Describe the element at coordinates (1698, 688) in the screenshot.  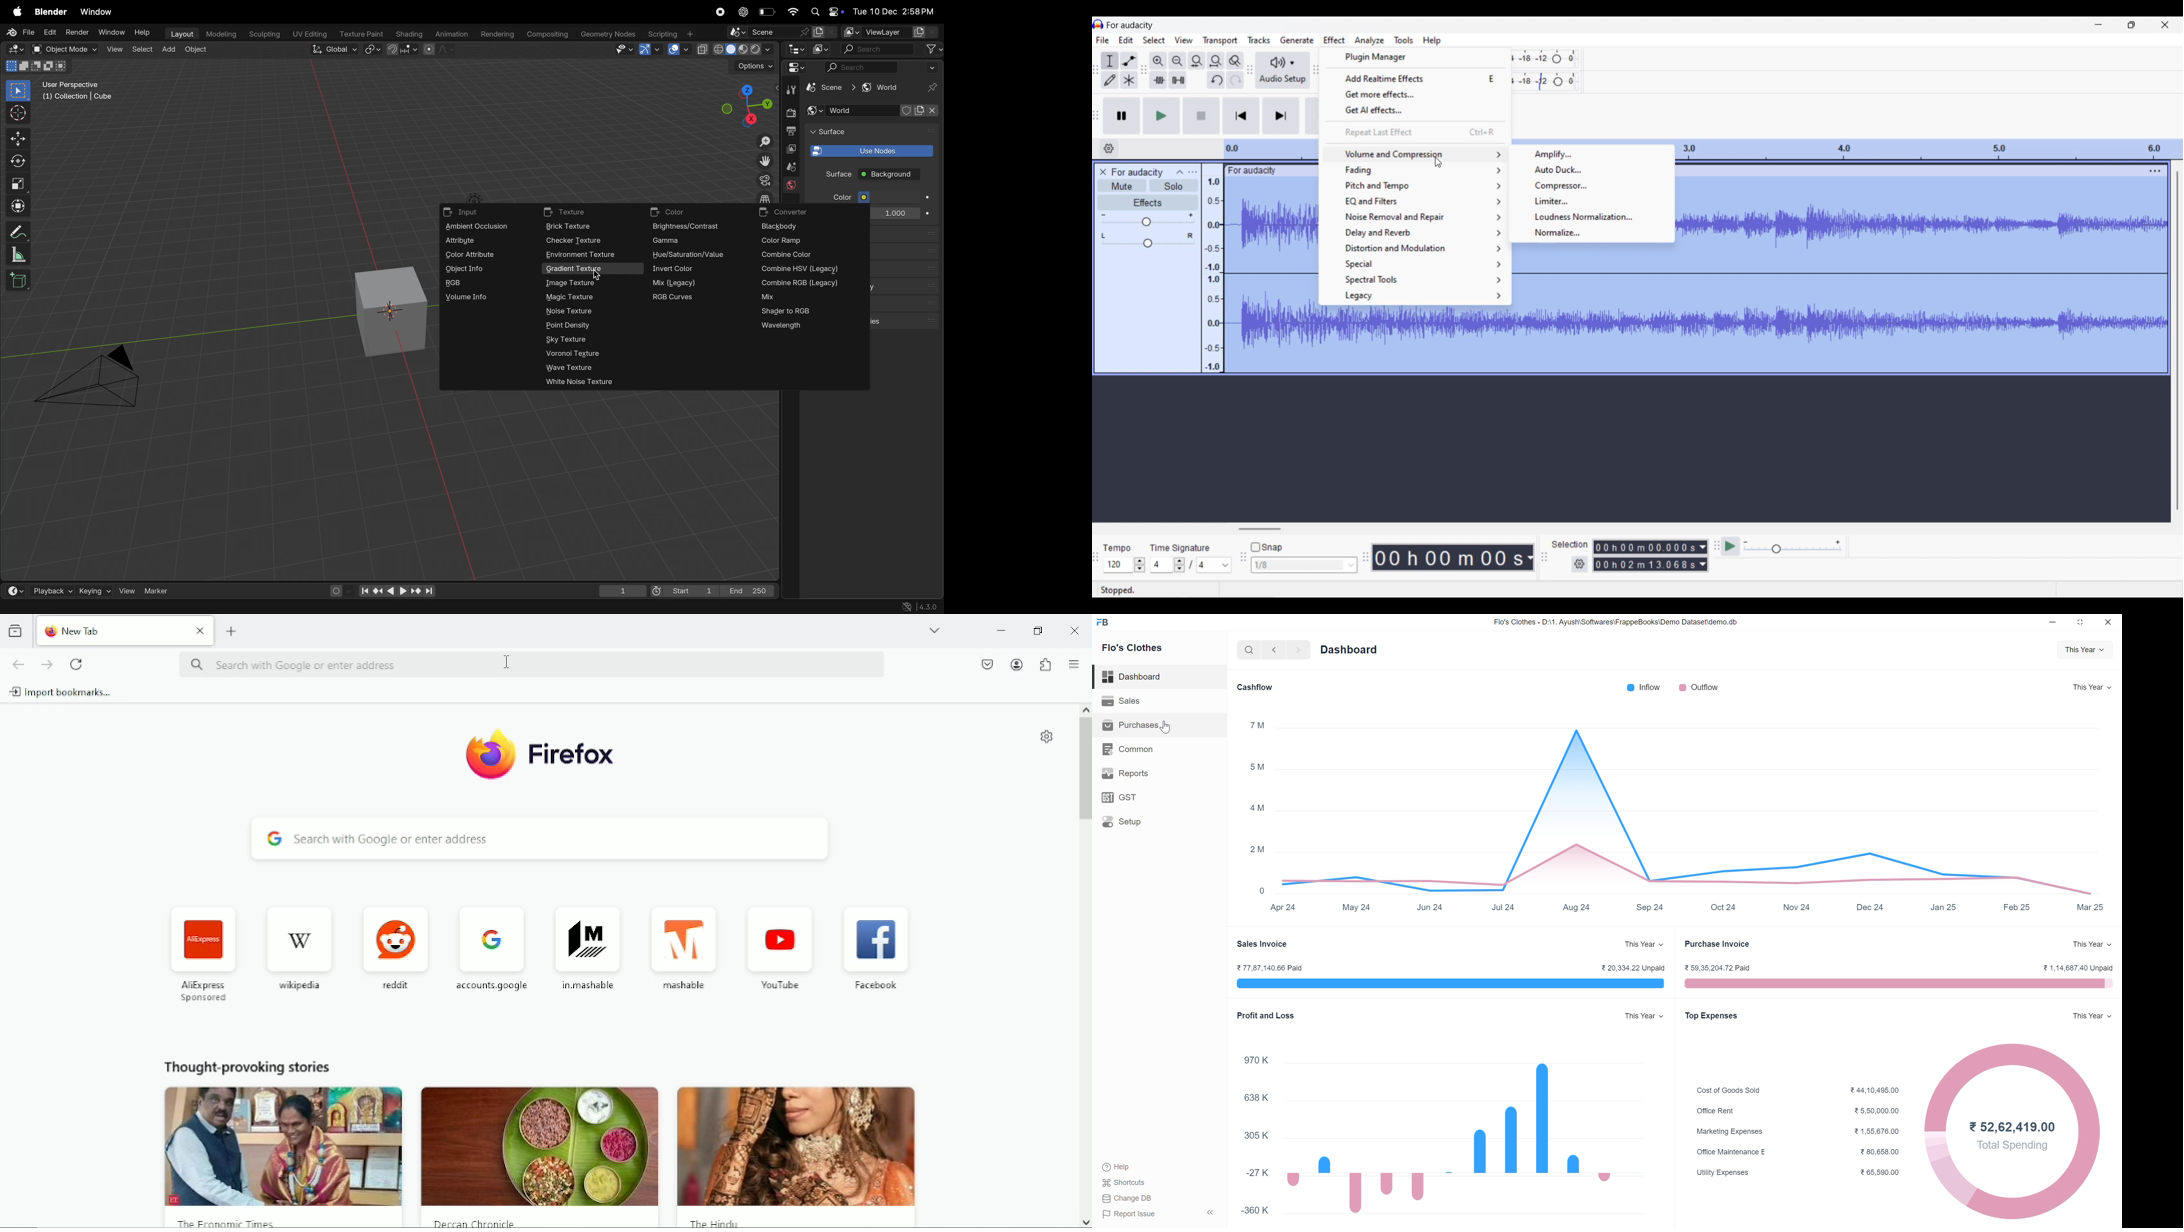
I see `outflow` at that location.